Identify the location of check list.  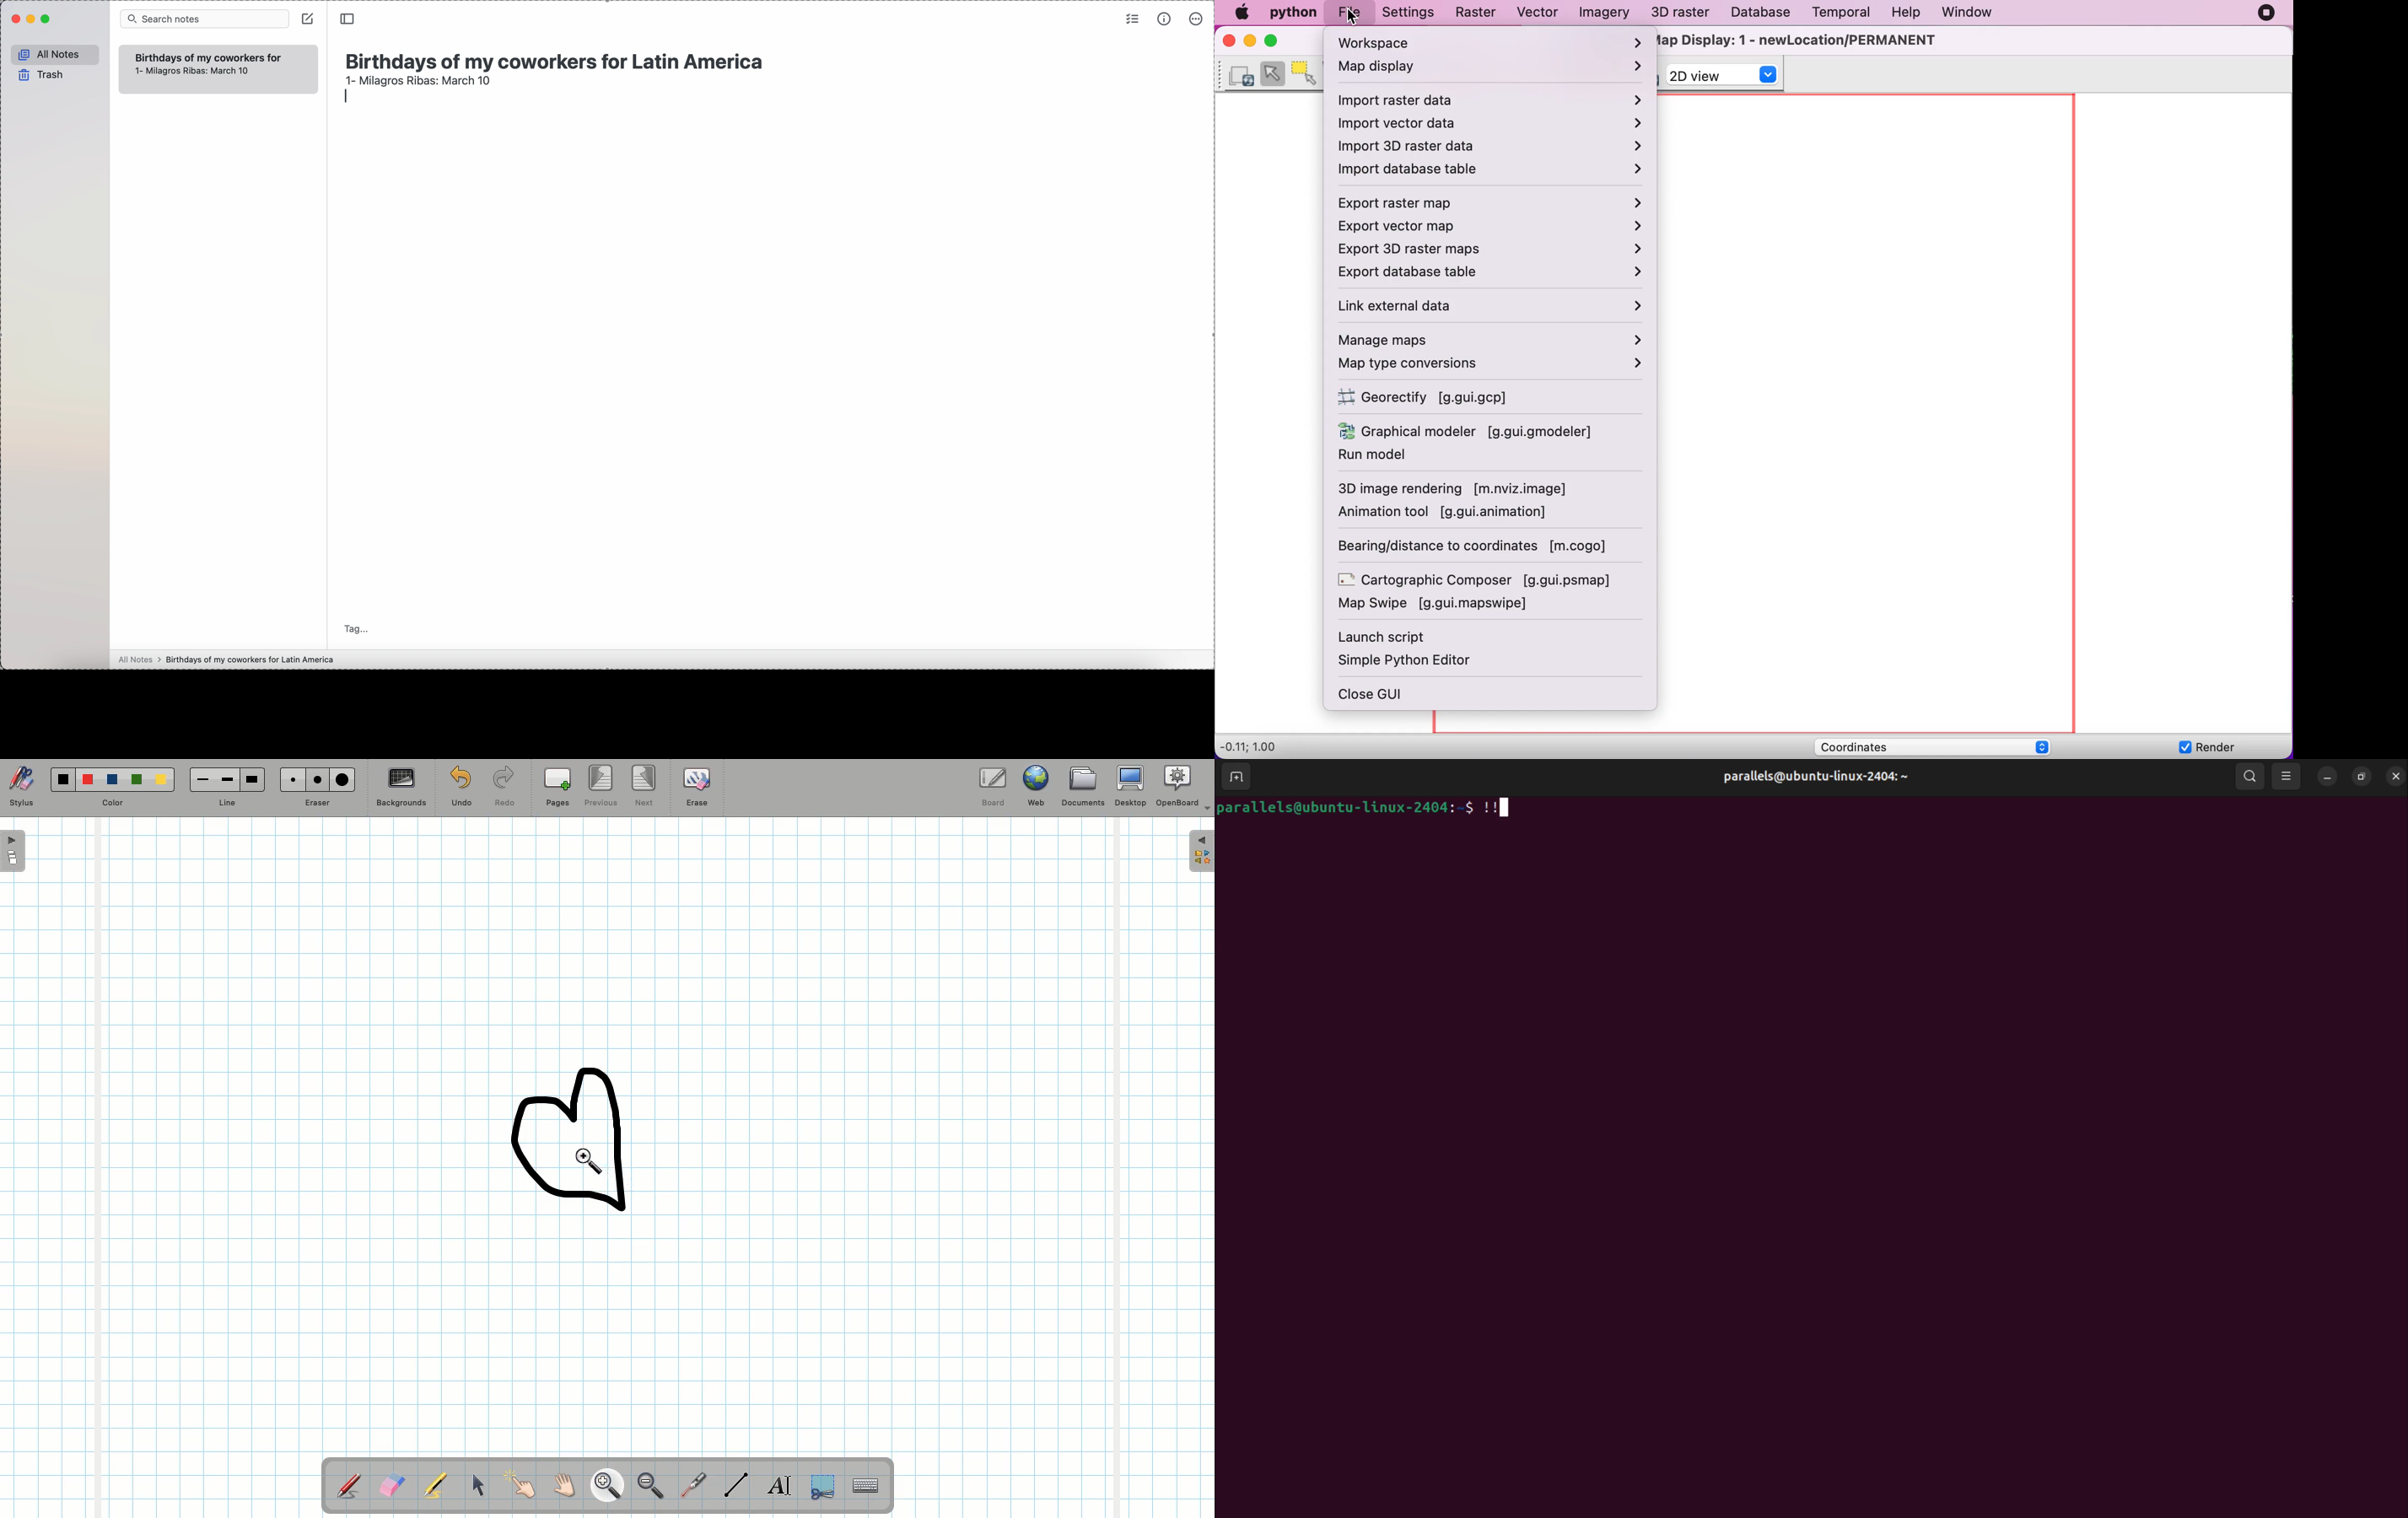
(1131, 18).